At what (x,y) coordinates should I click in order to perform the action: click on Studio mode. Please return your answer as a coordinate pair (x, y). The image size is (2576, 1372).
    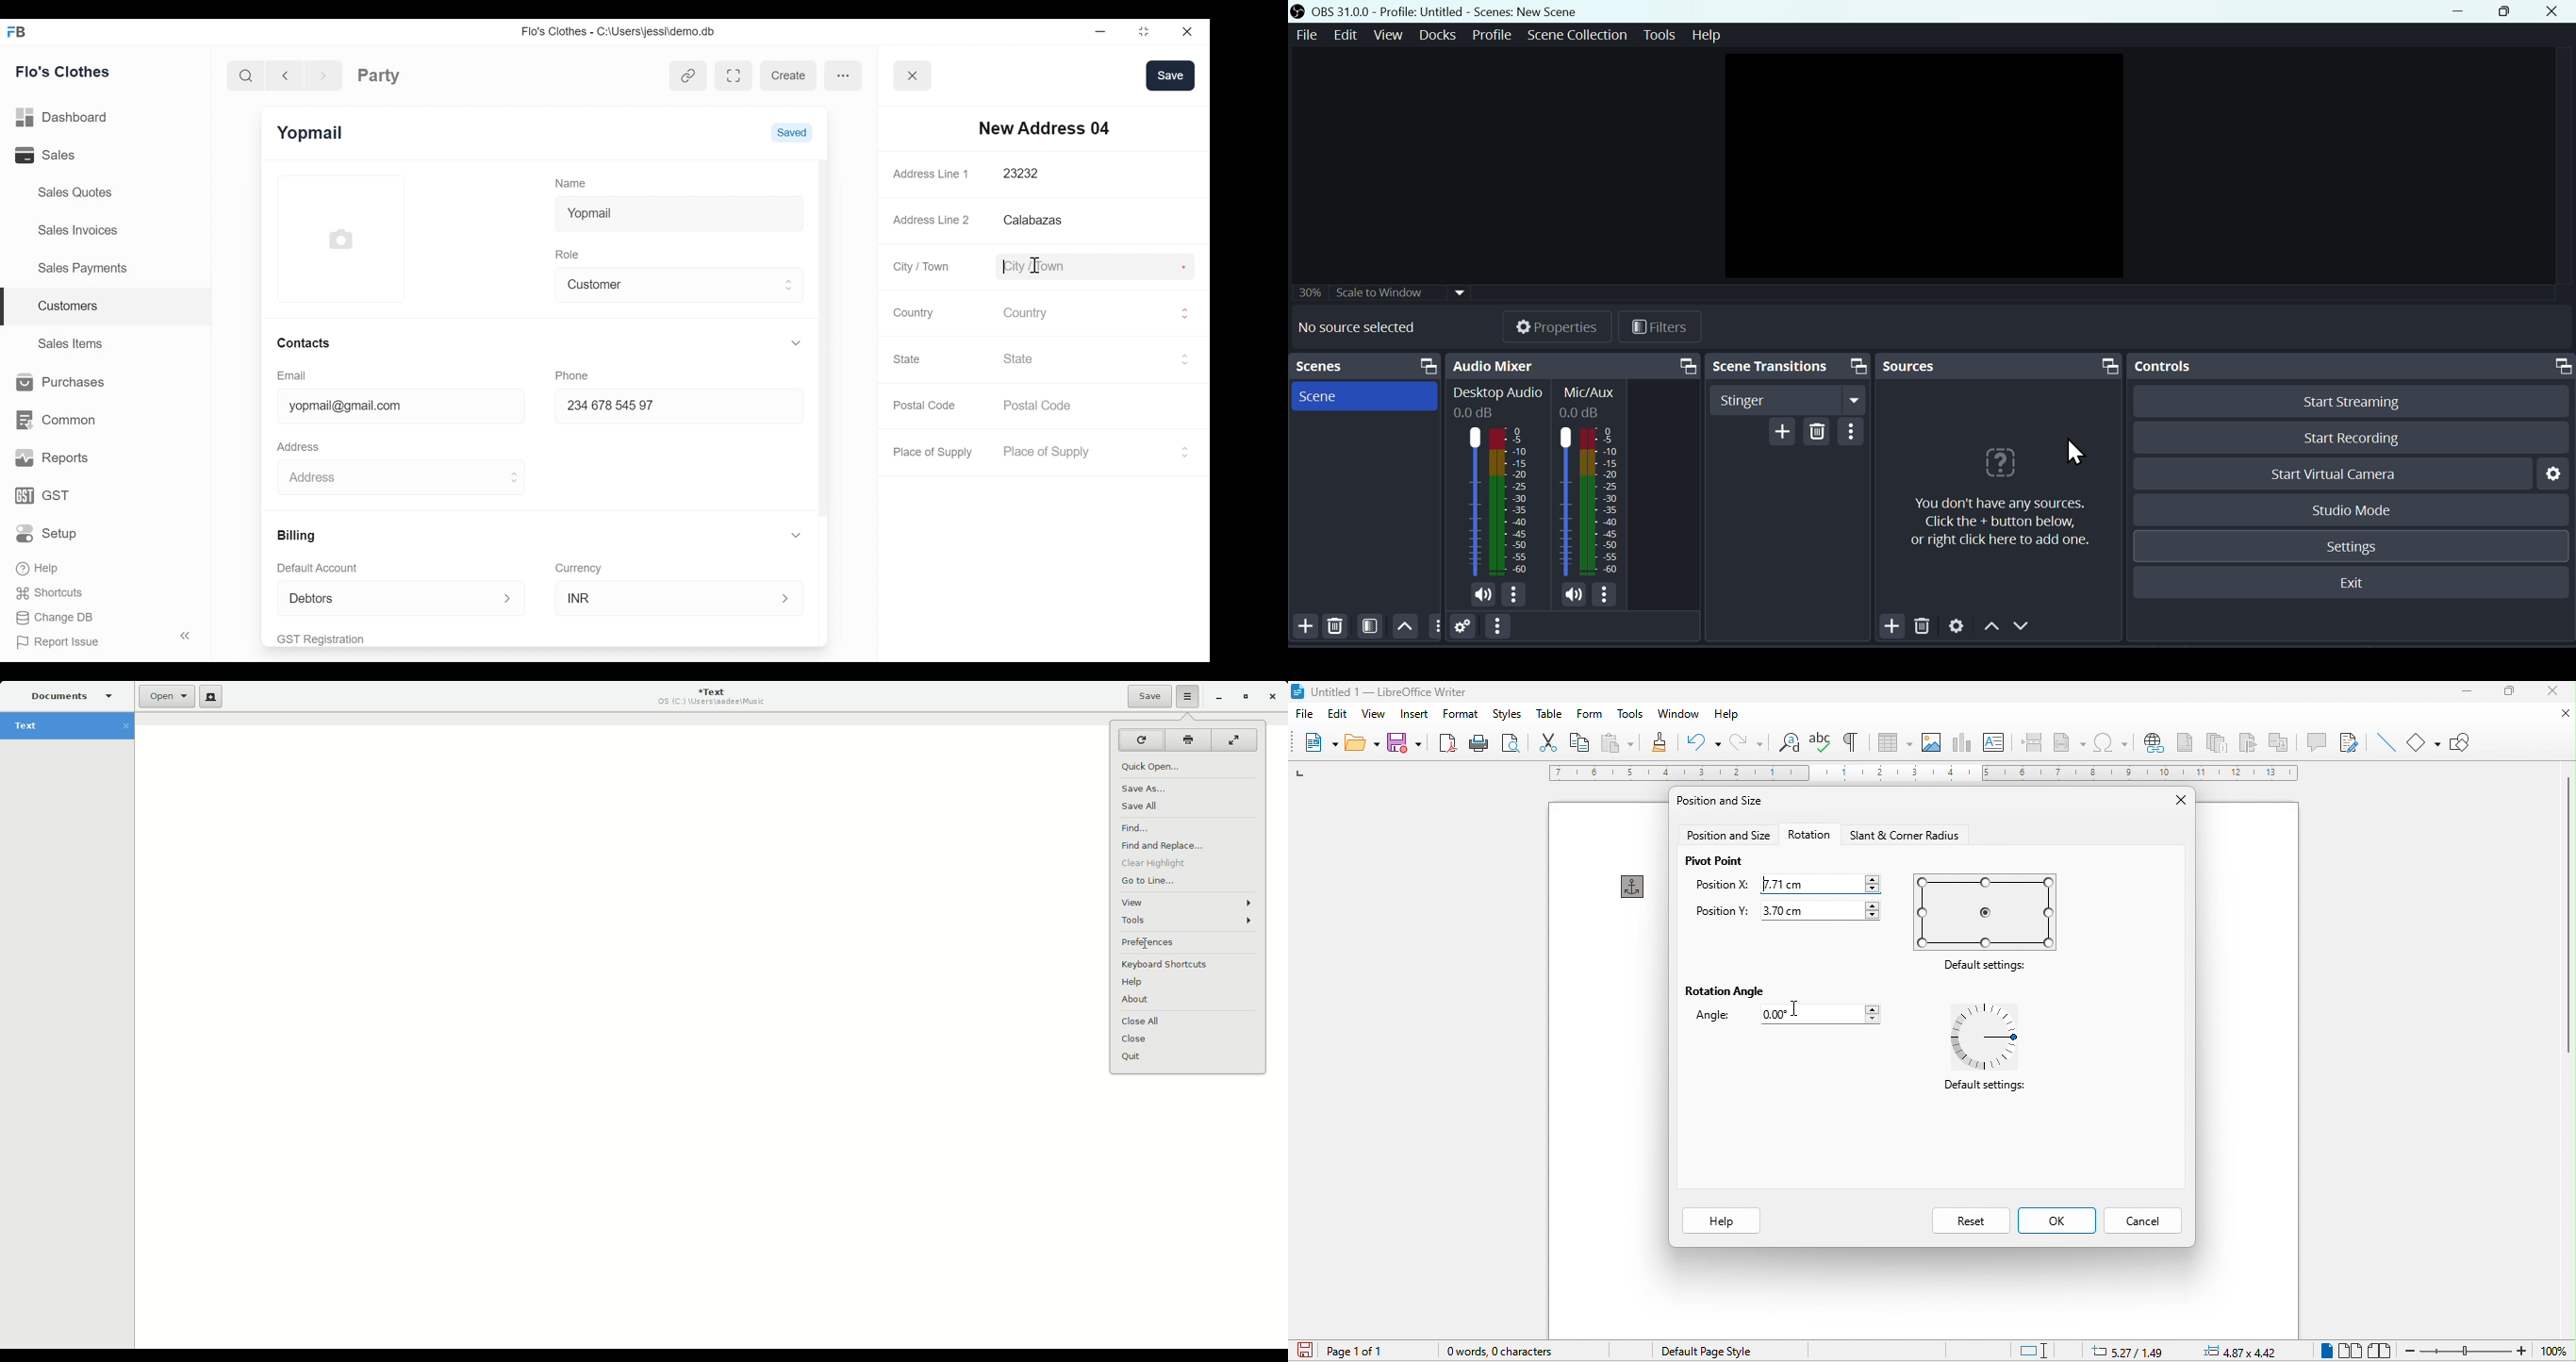
    Looking at the image, I should click on (2351, 512).